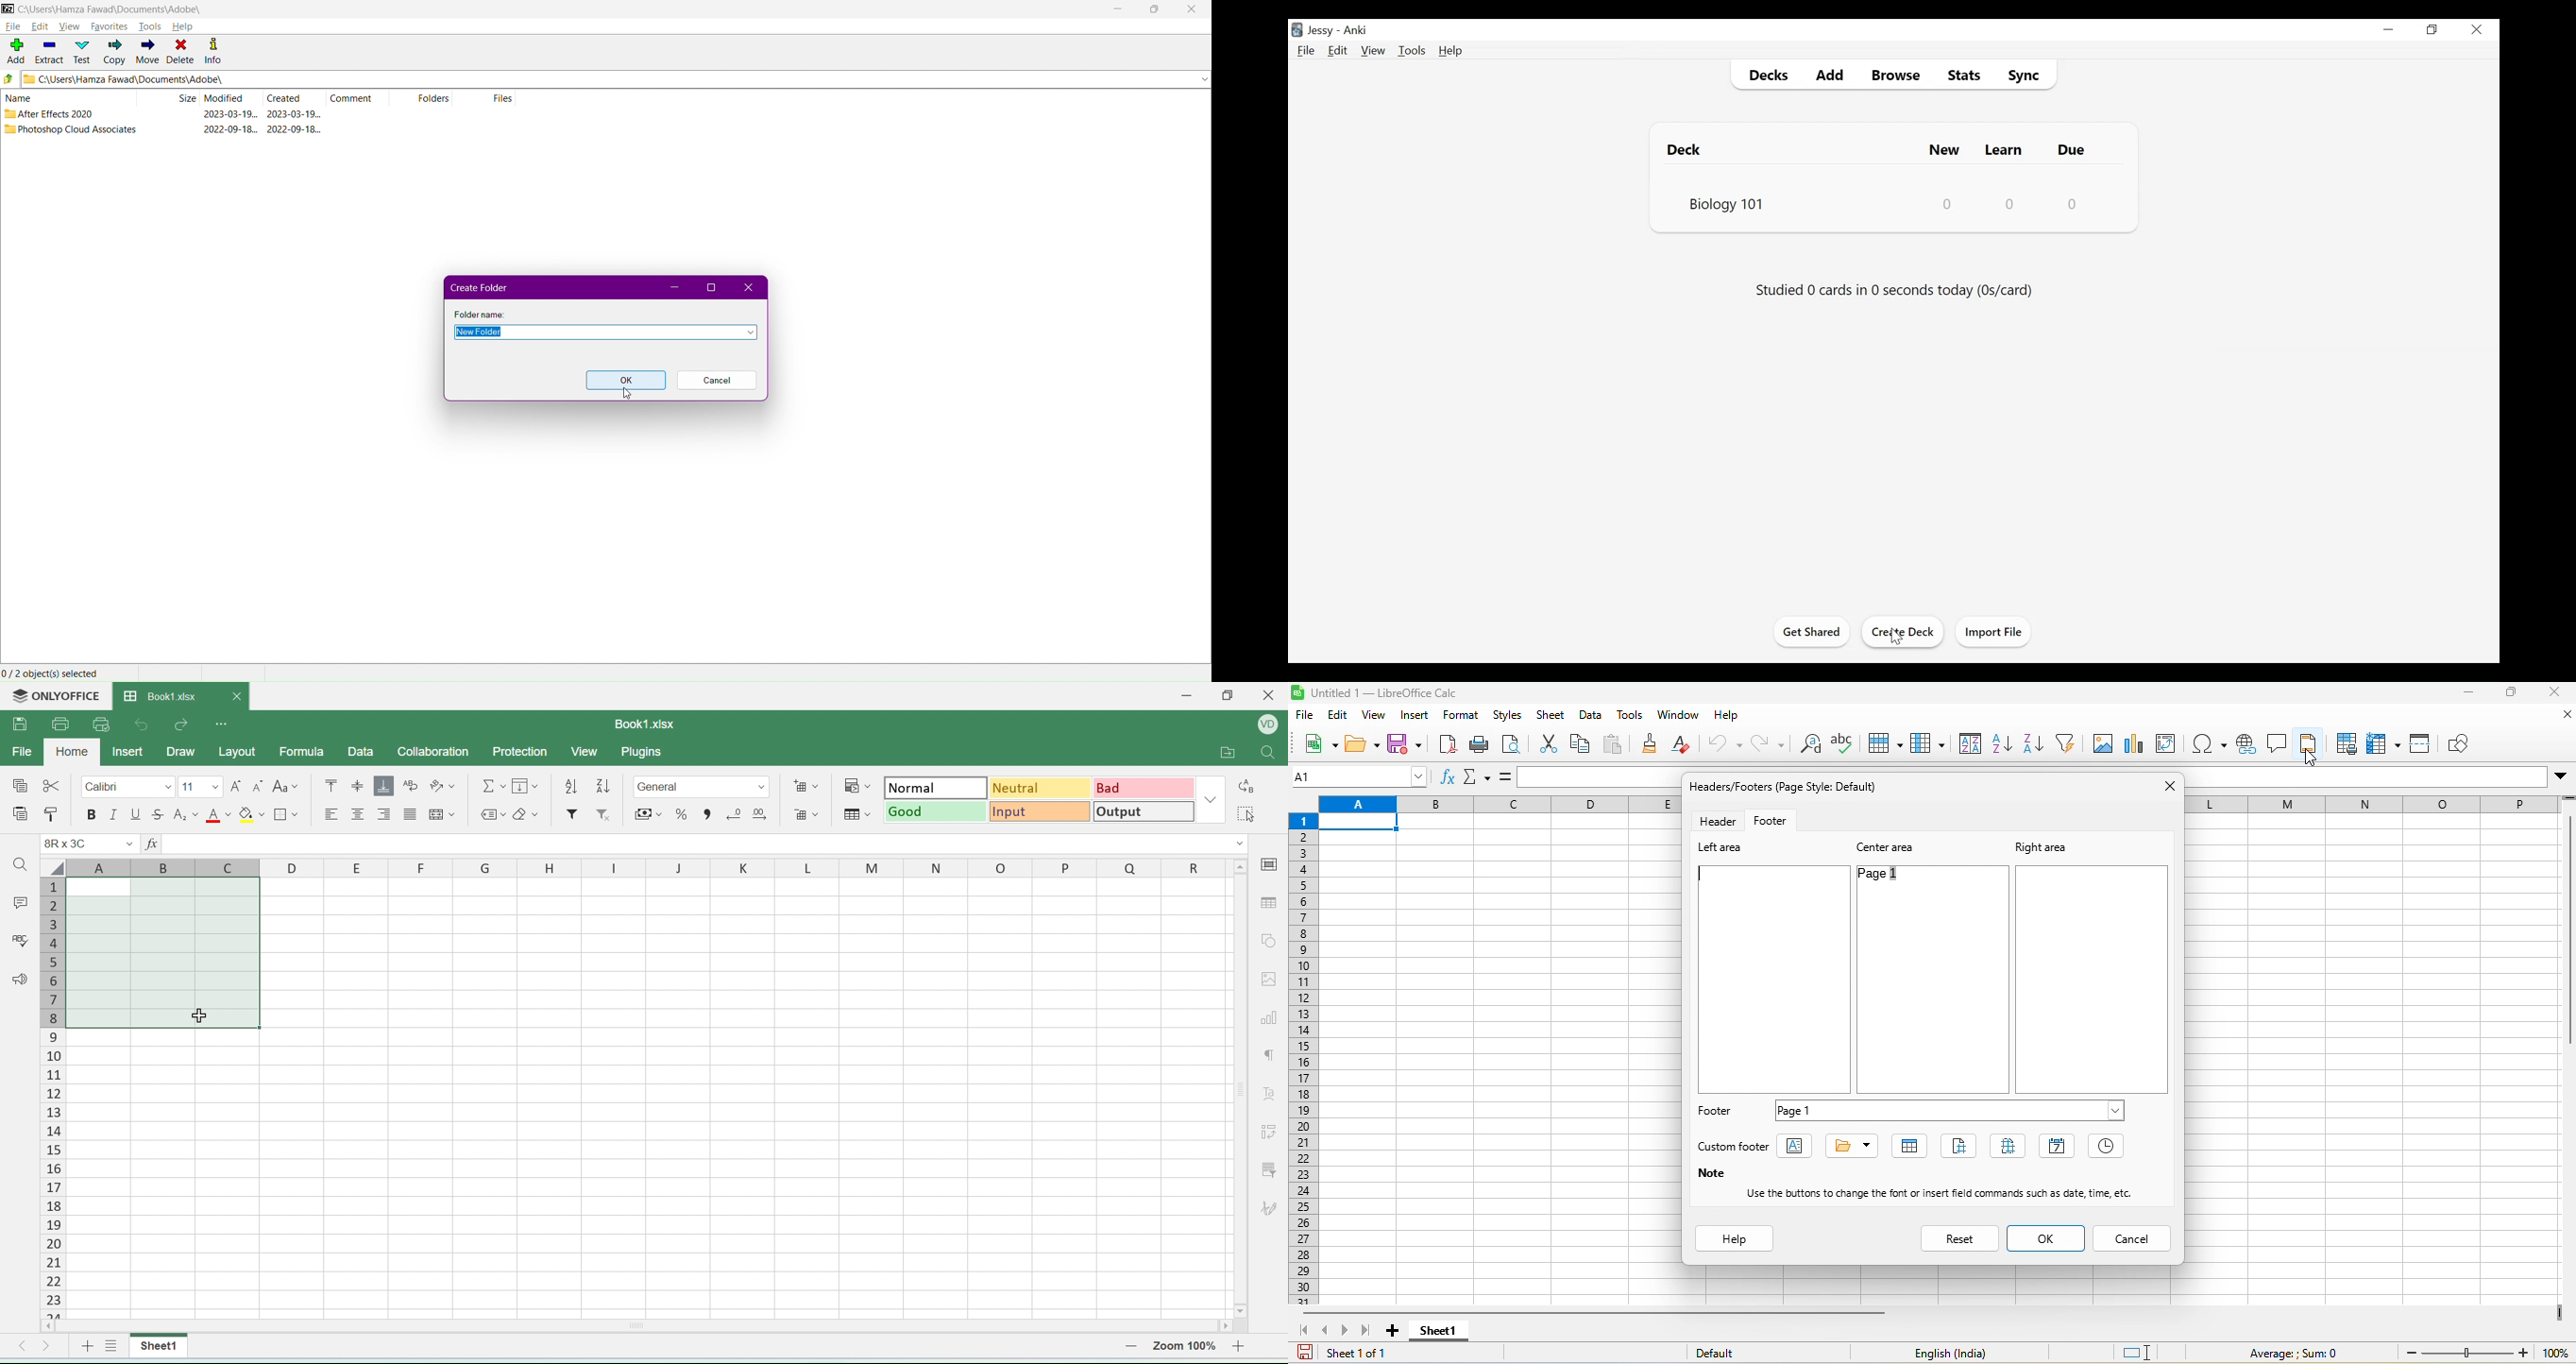 Image resolution: width=2576 pixels, height=1372 pixels. What do you see at coordinates (1038, 788) in the screenshot?
I see `neutral` at bounding box center [1038, 788].